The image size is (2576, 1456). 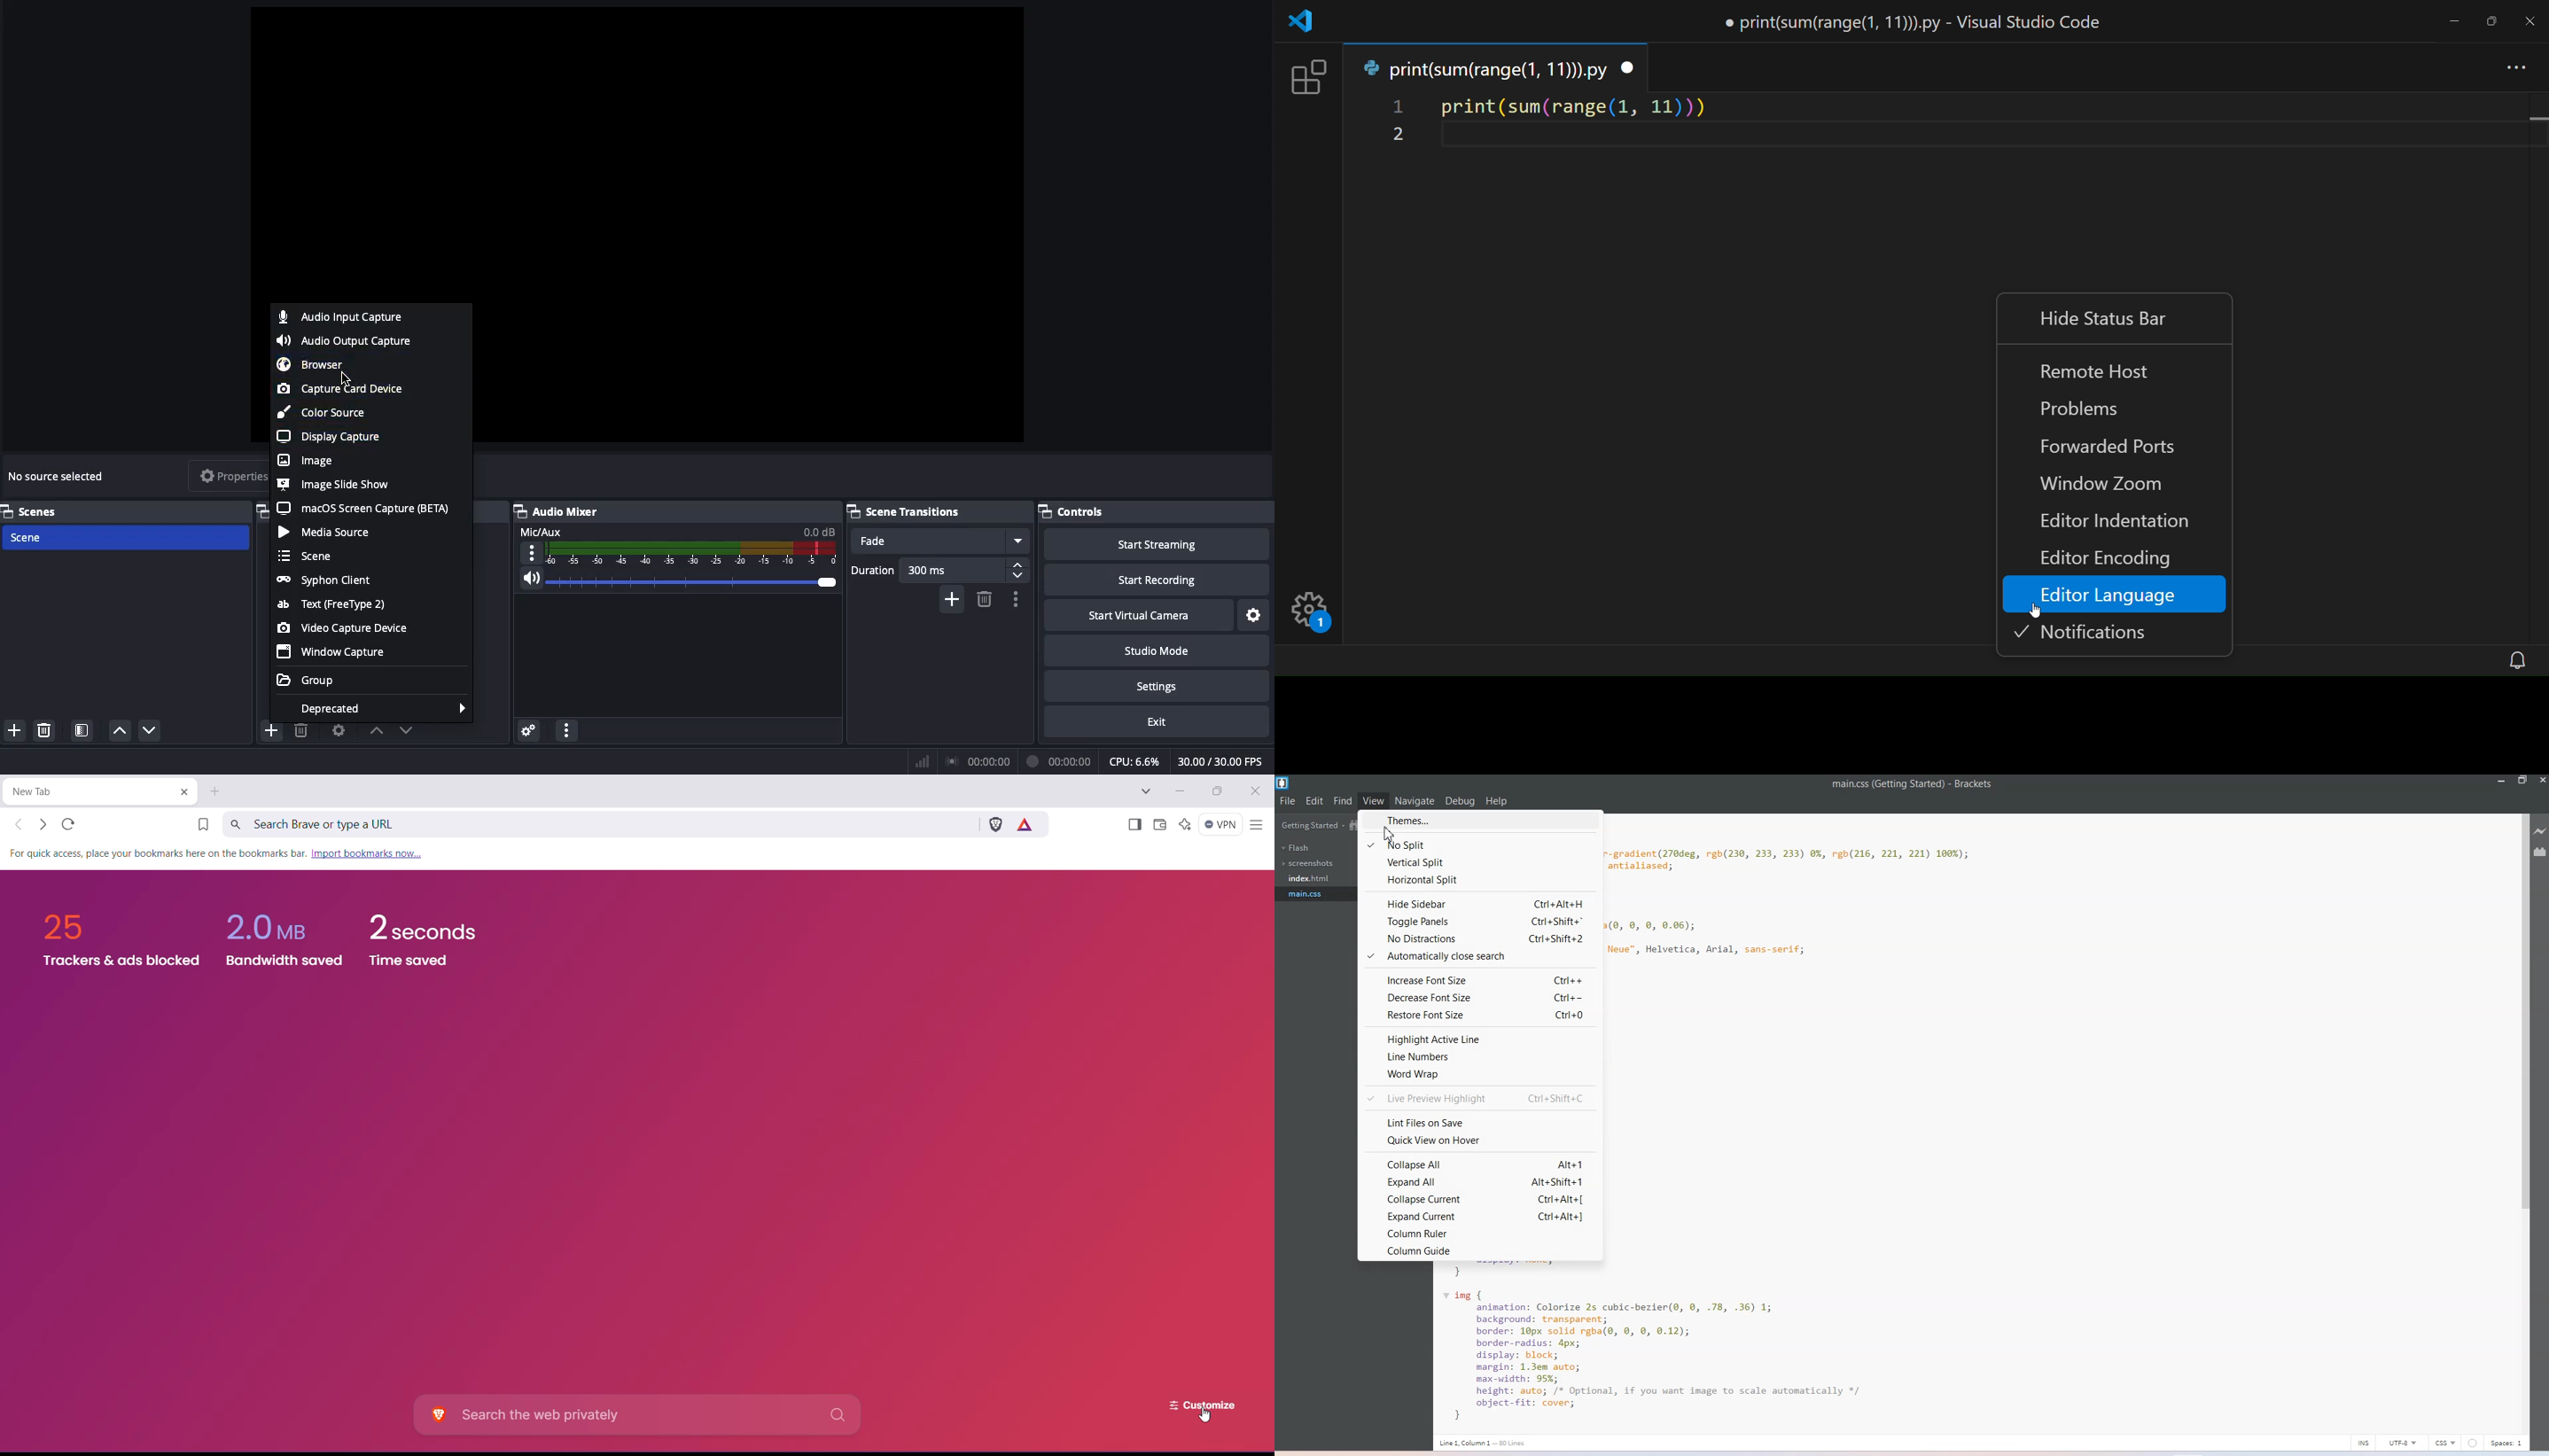 I want to click on delete, so click(x=48, y=732).